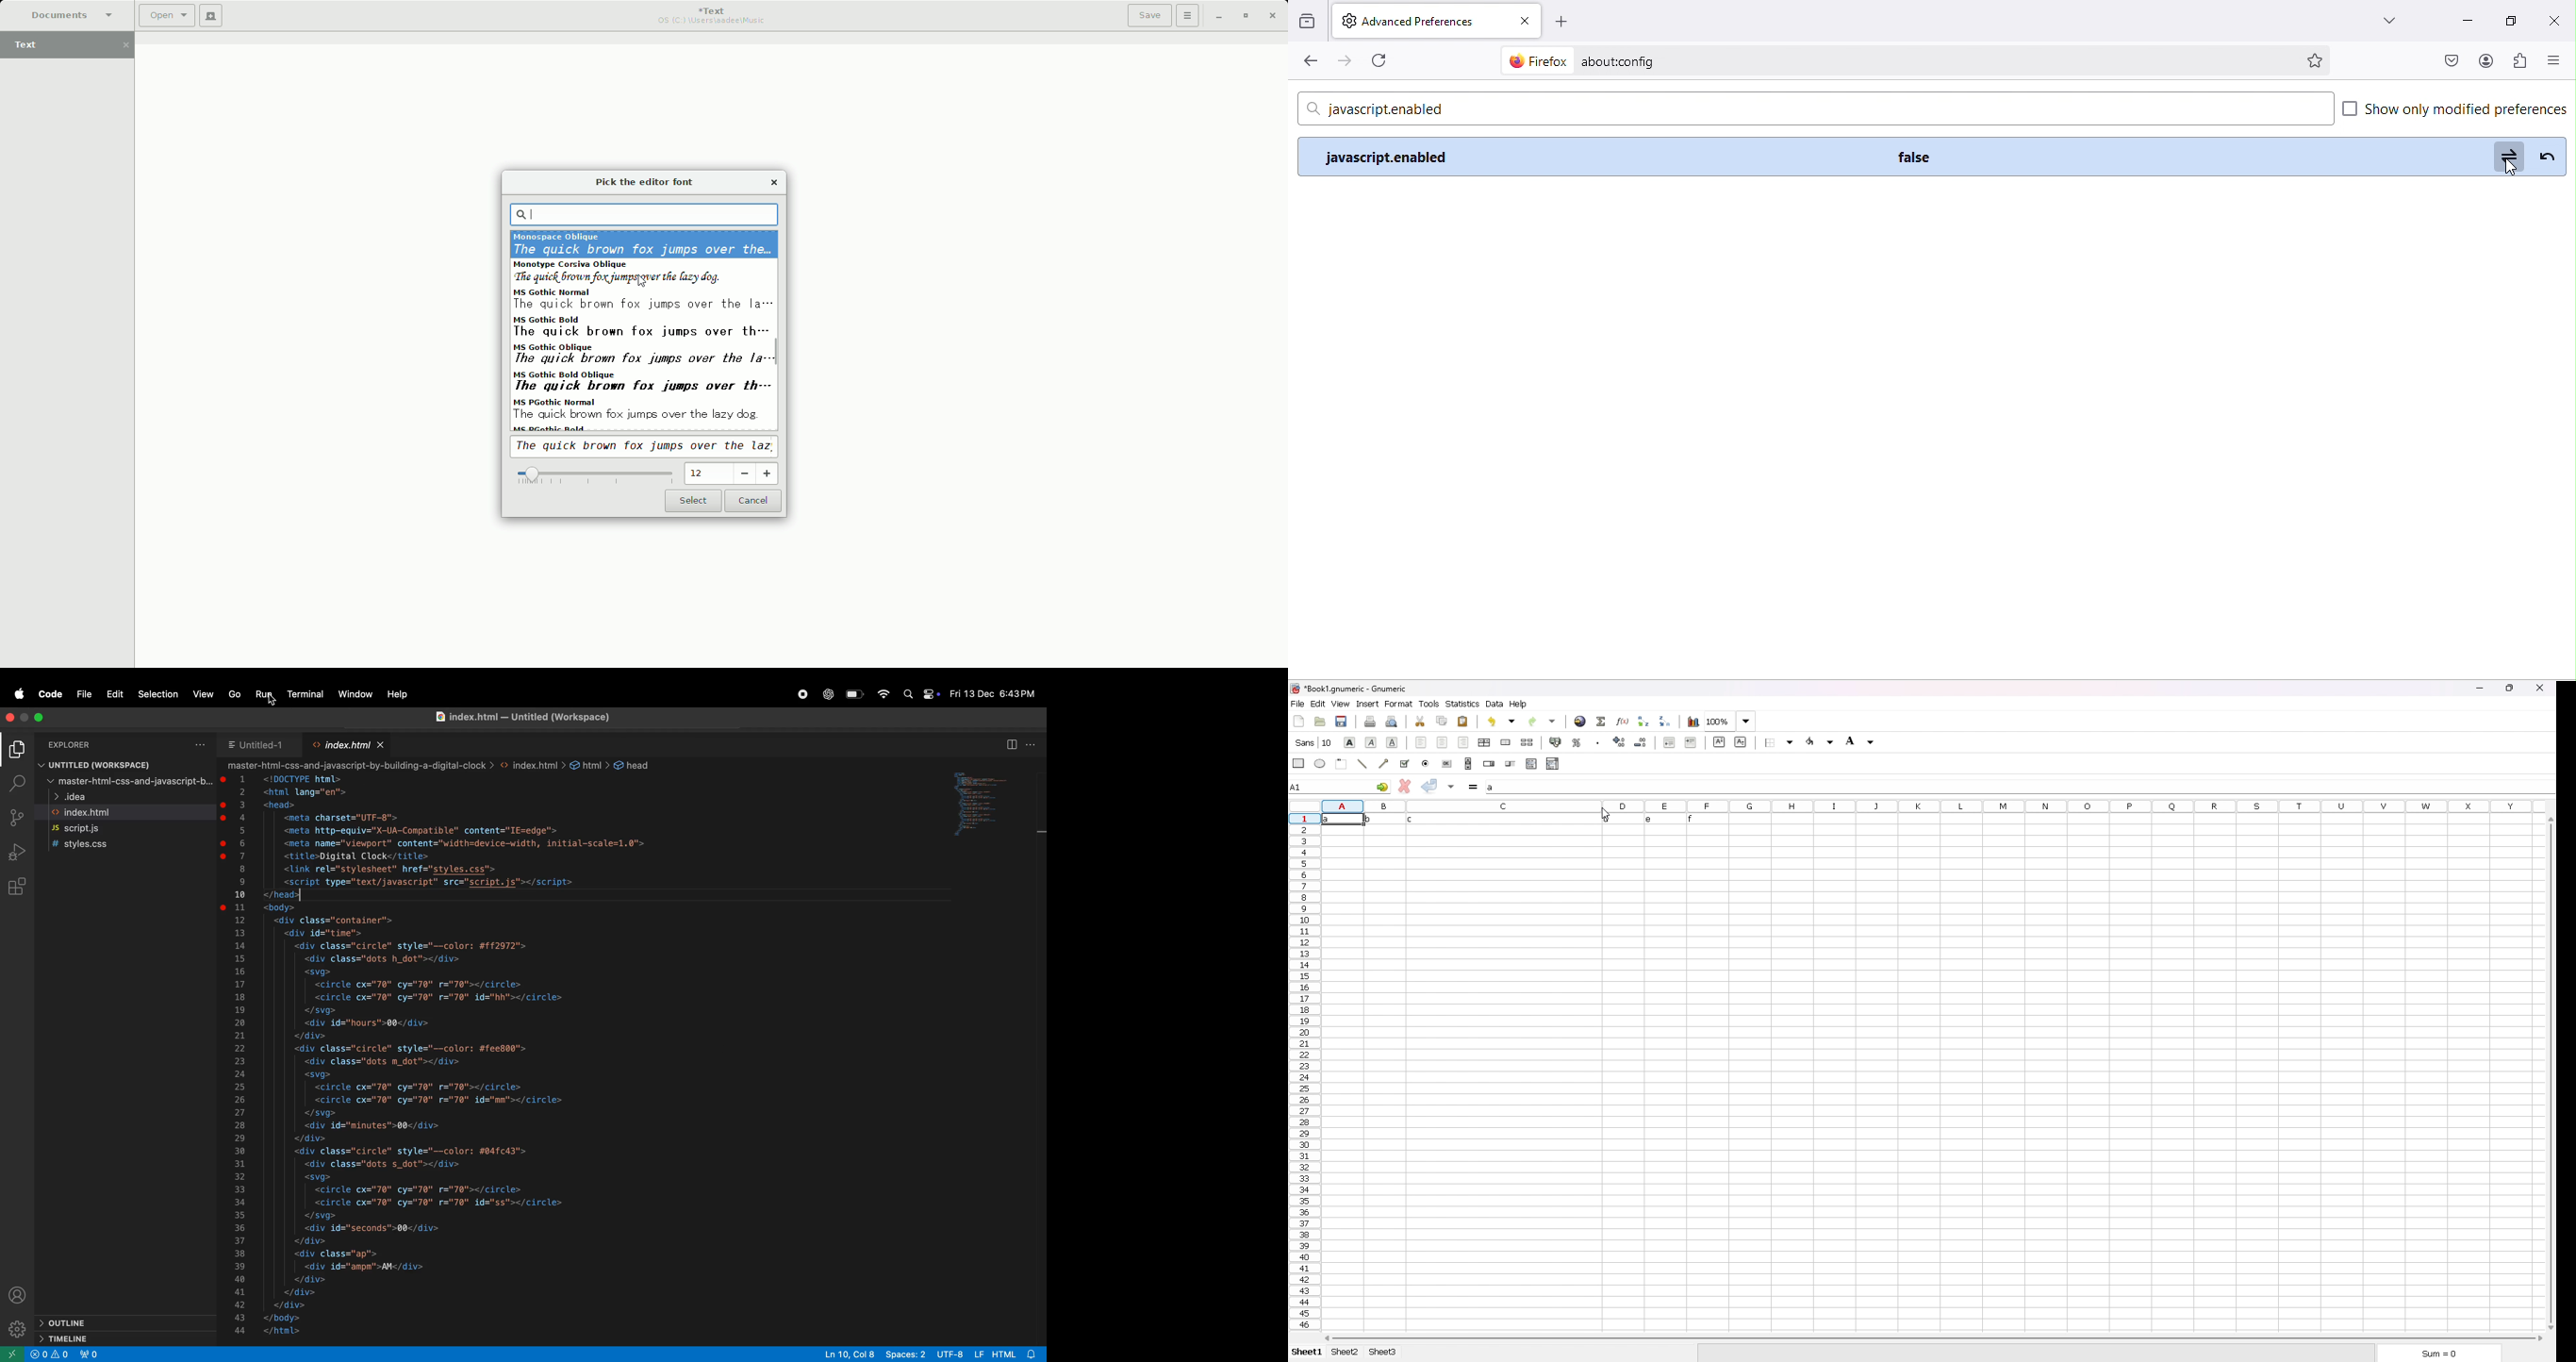 This screenshot has width=2576, height=1372. What do you see at coordinates (1922, 157) in the screenshot?
I see `false` at bounding box center [1922, 157].